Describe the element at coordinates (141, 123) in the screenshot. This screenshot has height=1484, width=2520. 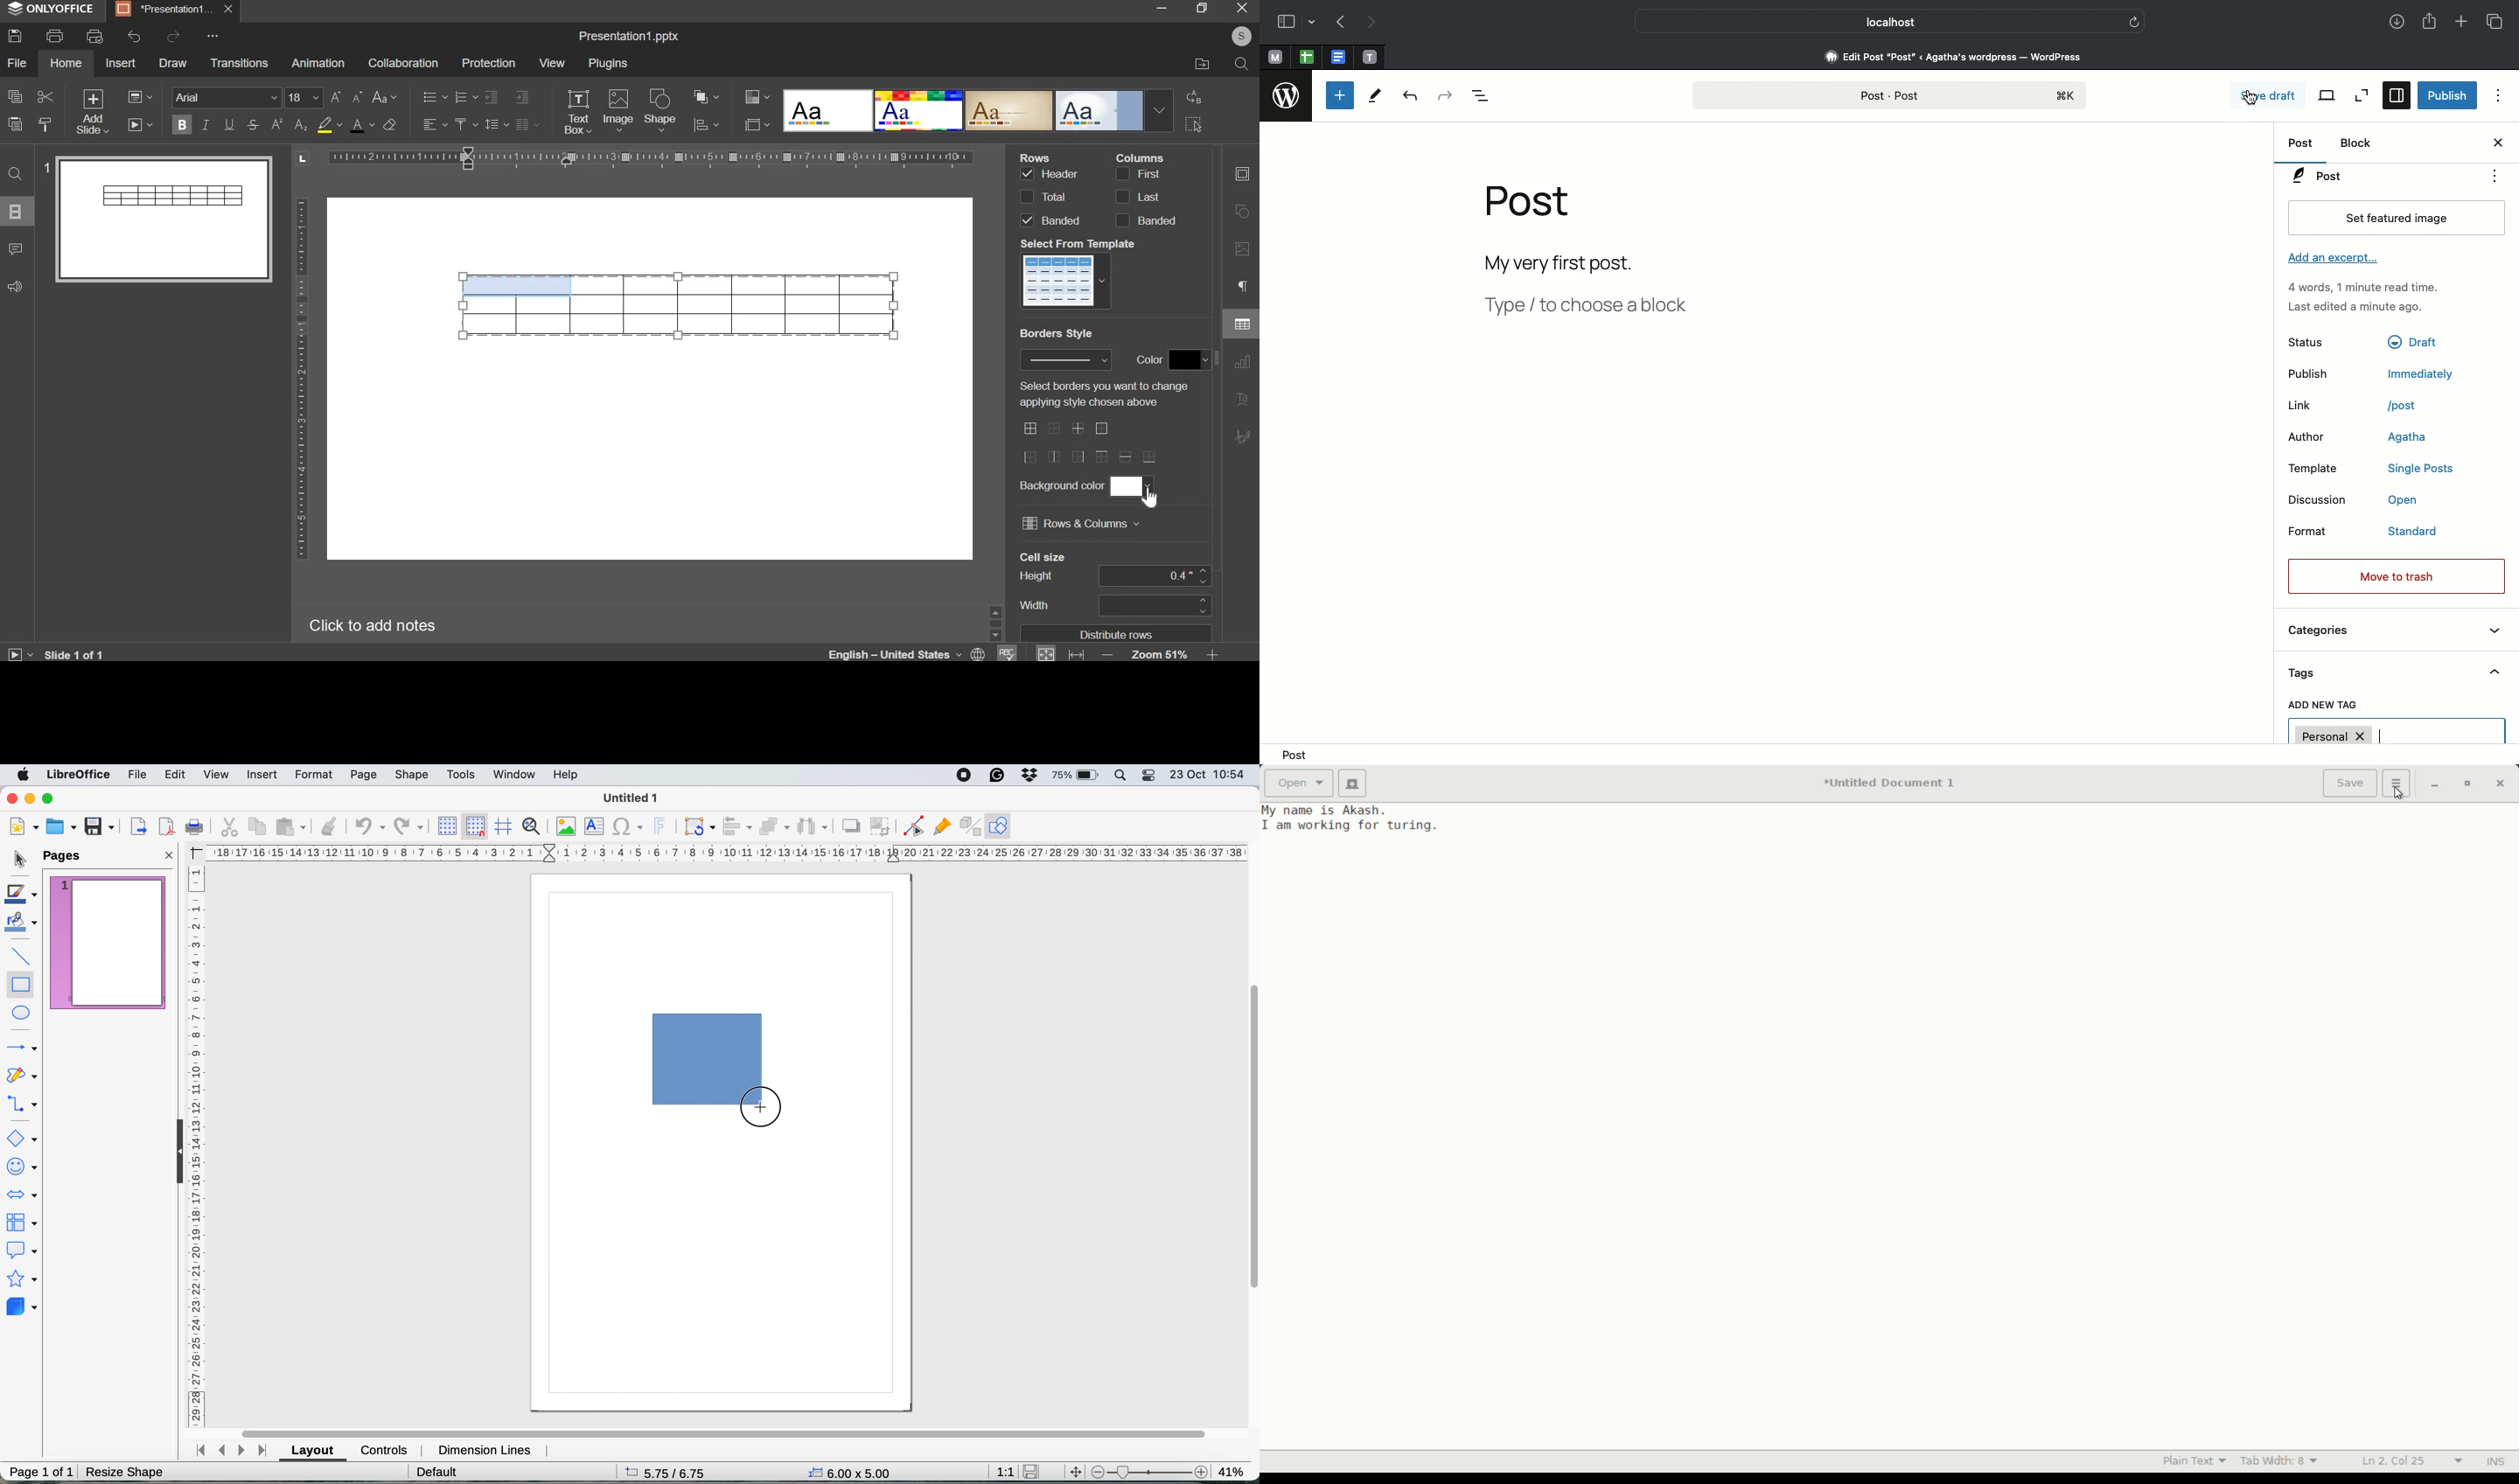
I see `slideshow` at that location.